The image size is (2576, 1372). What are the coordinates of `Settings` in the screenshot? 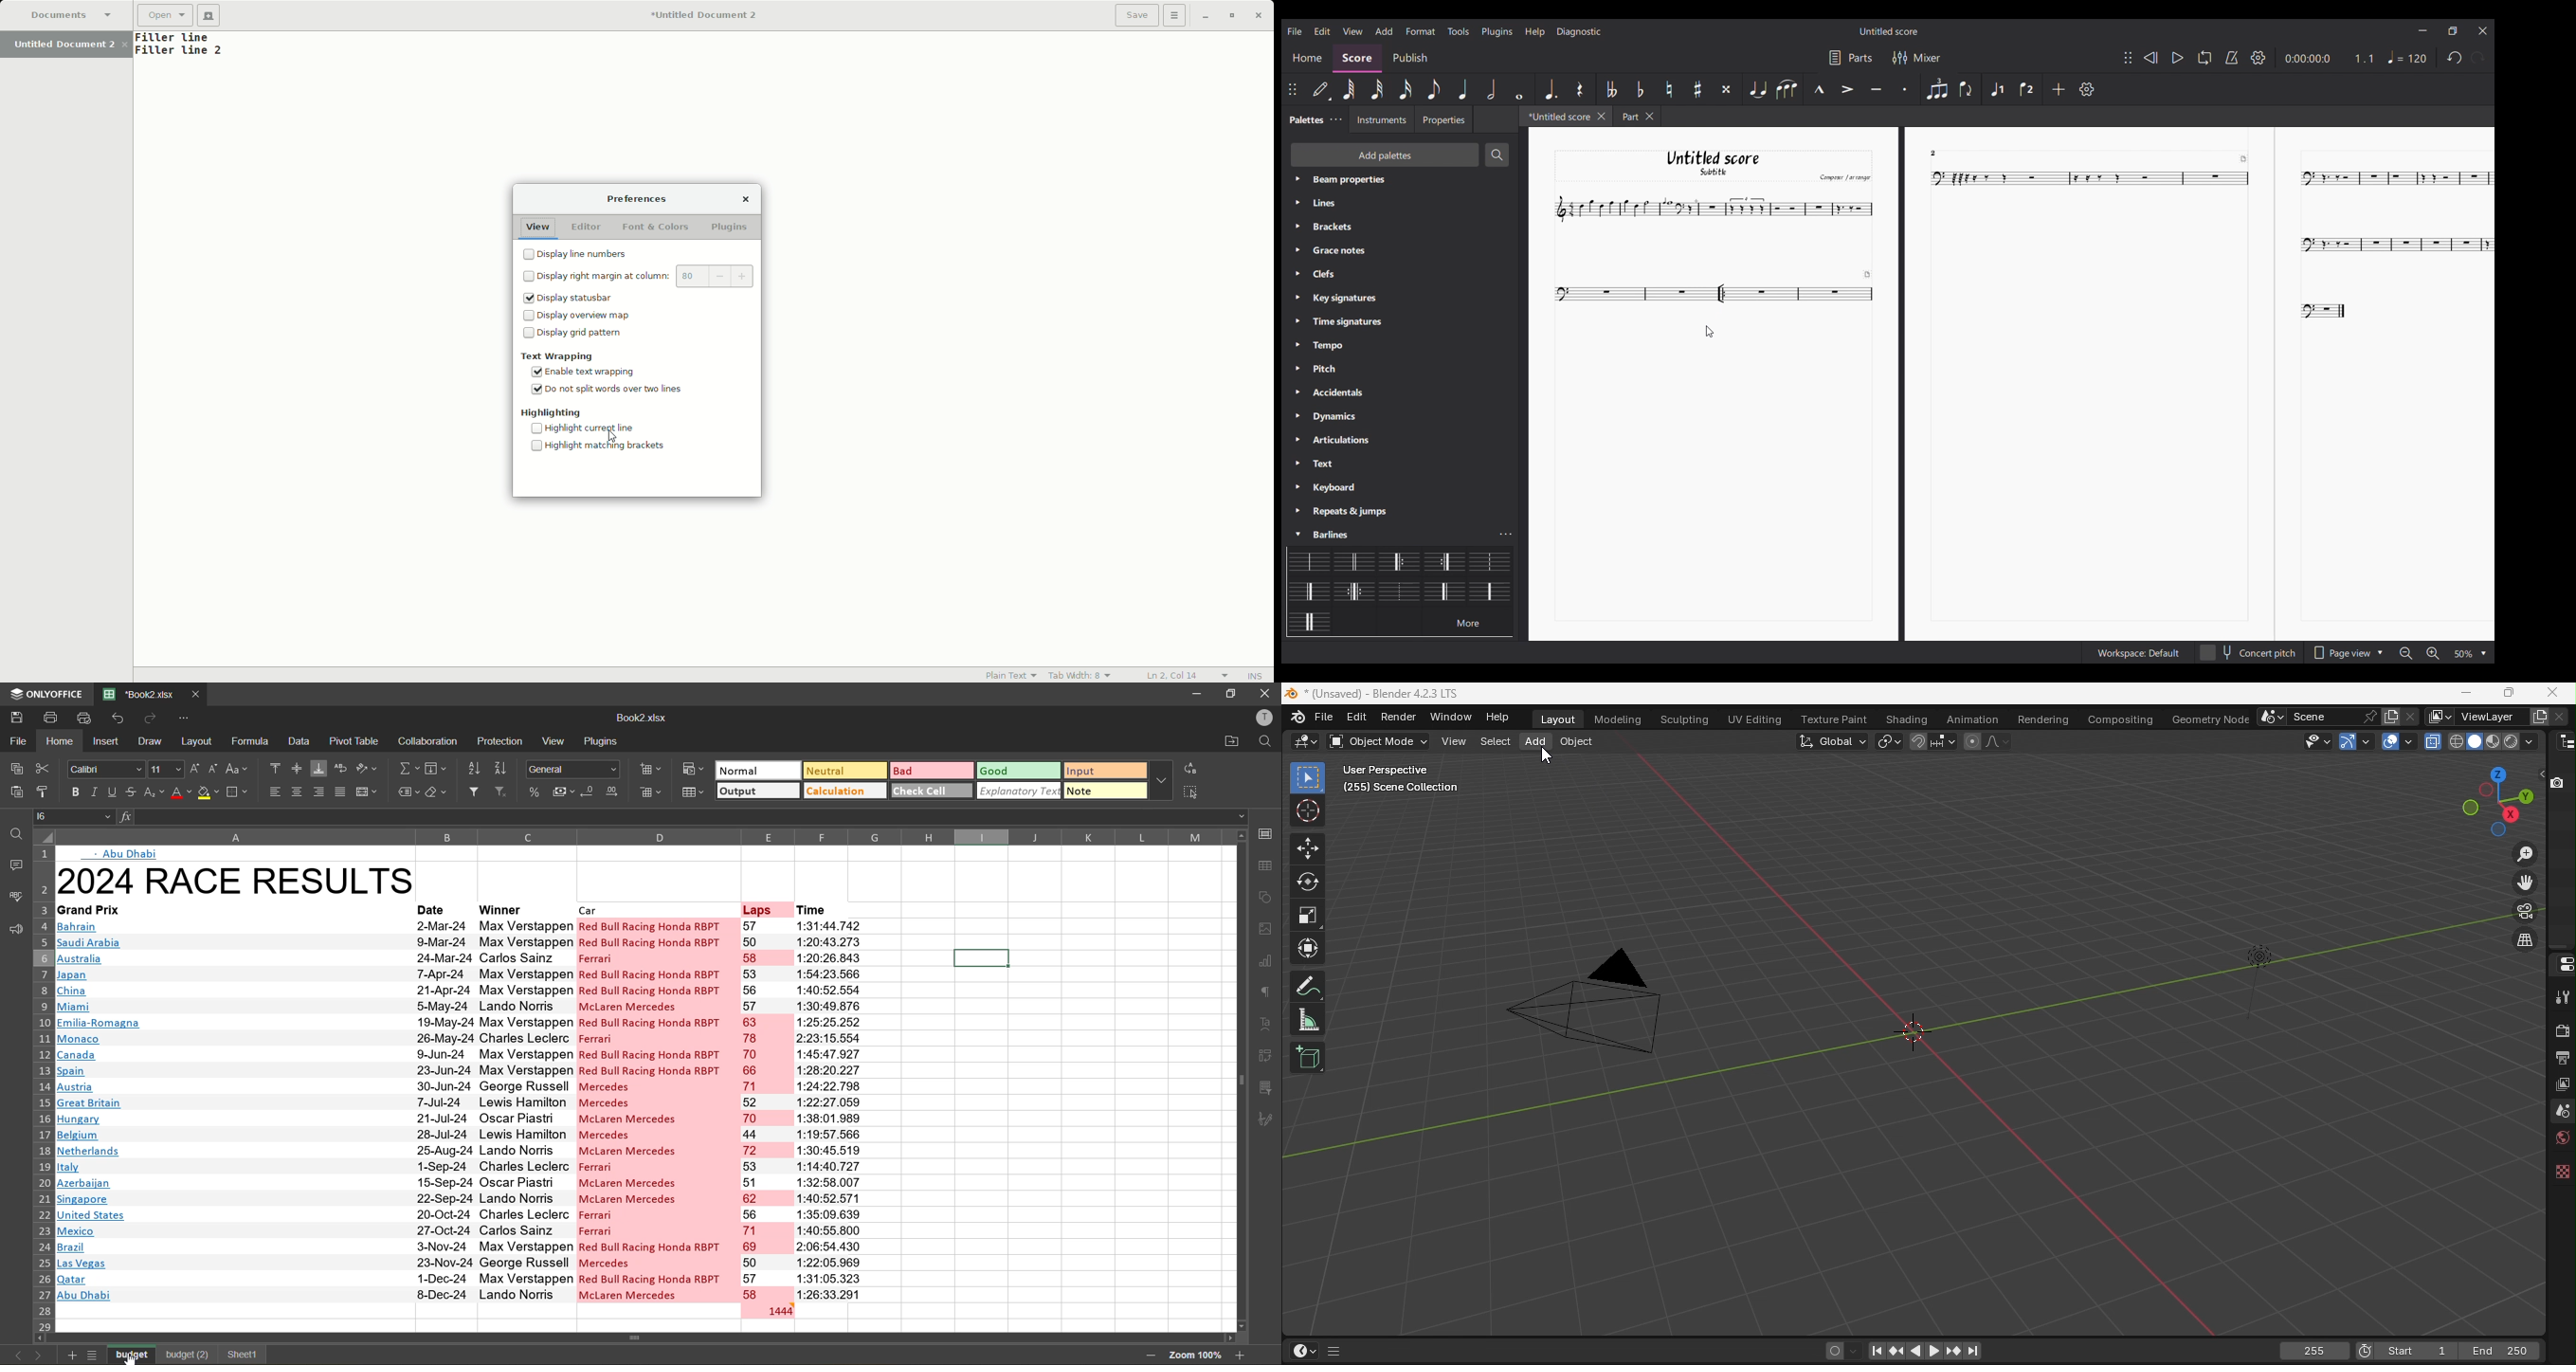 It's located at (2258, 58).